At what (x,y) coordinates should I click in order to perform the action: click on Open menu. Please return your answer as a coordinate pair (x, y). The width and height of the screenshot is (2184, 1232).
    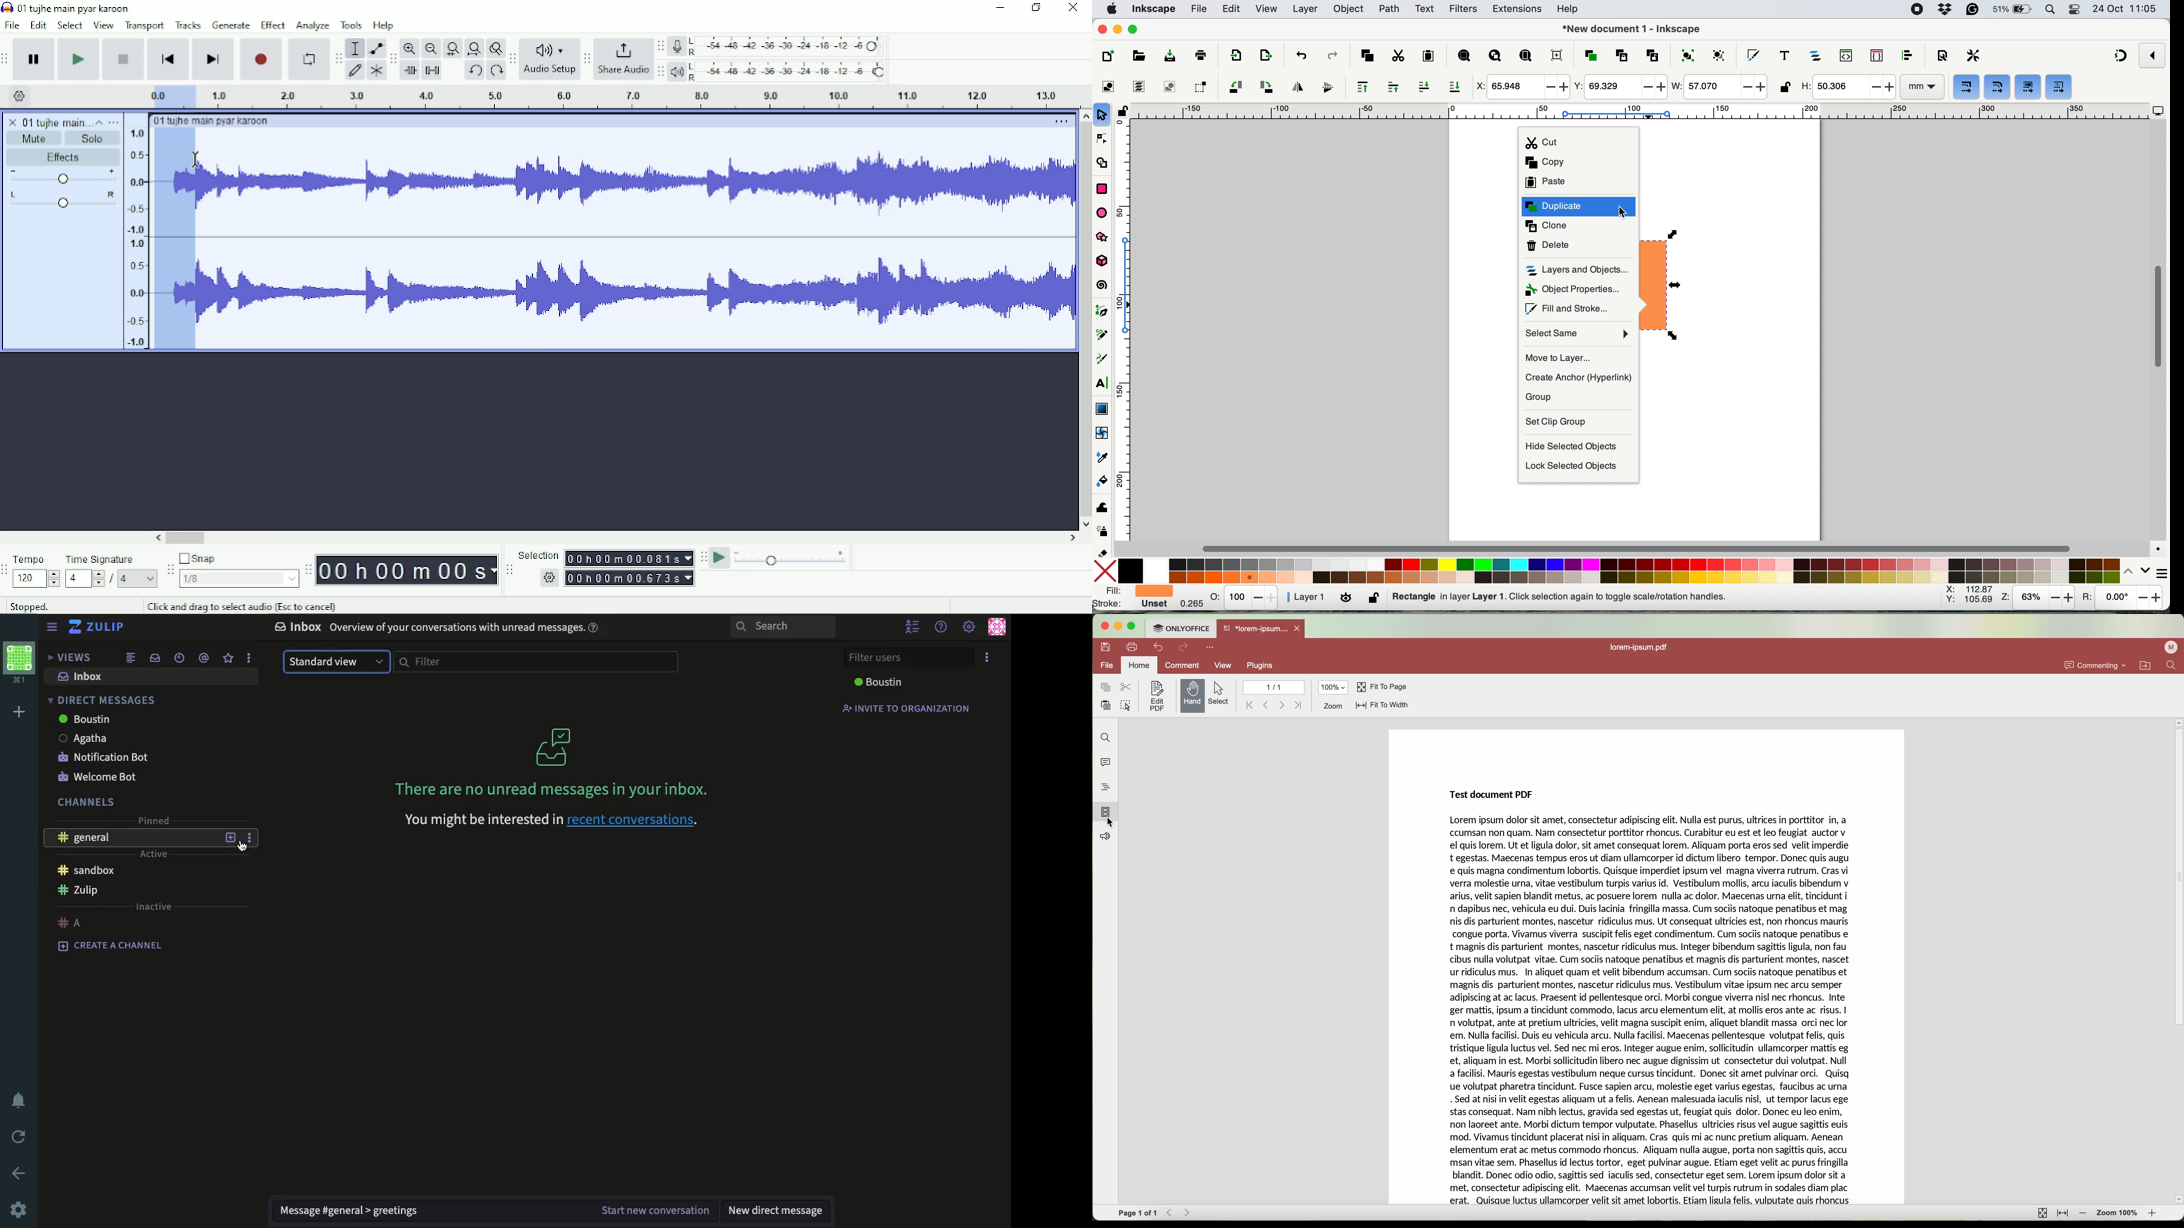
    Looking at the image, I should click on (114, 122).